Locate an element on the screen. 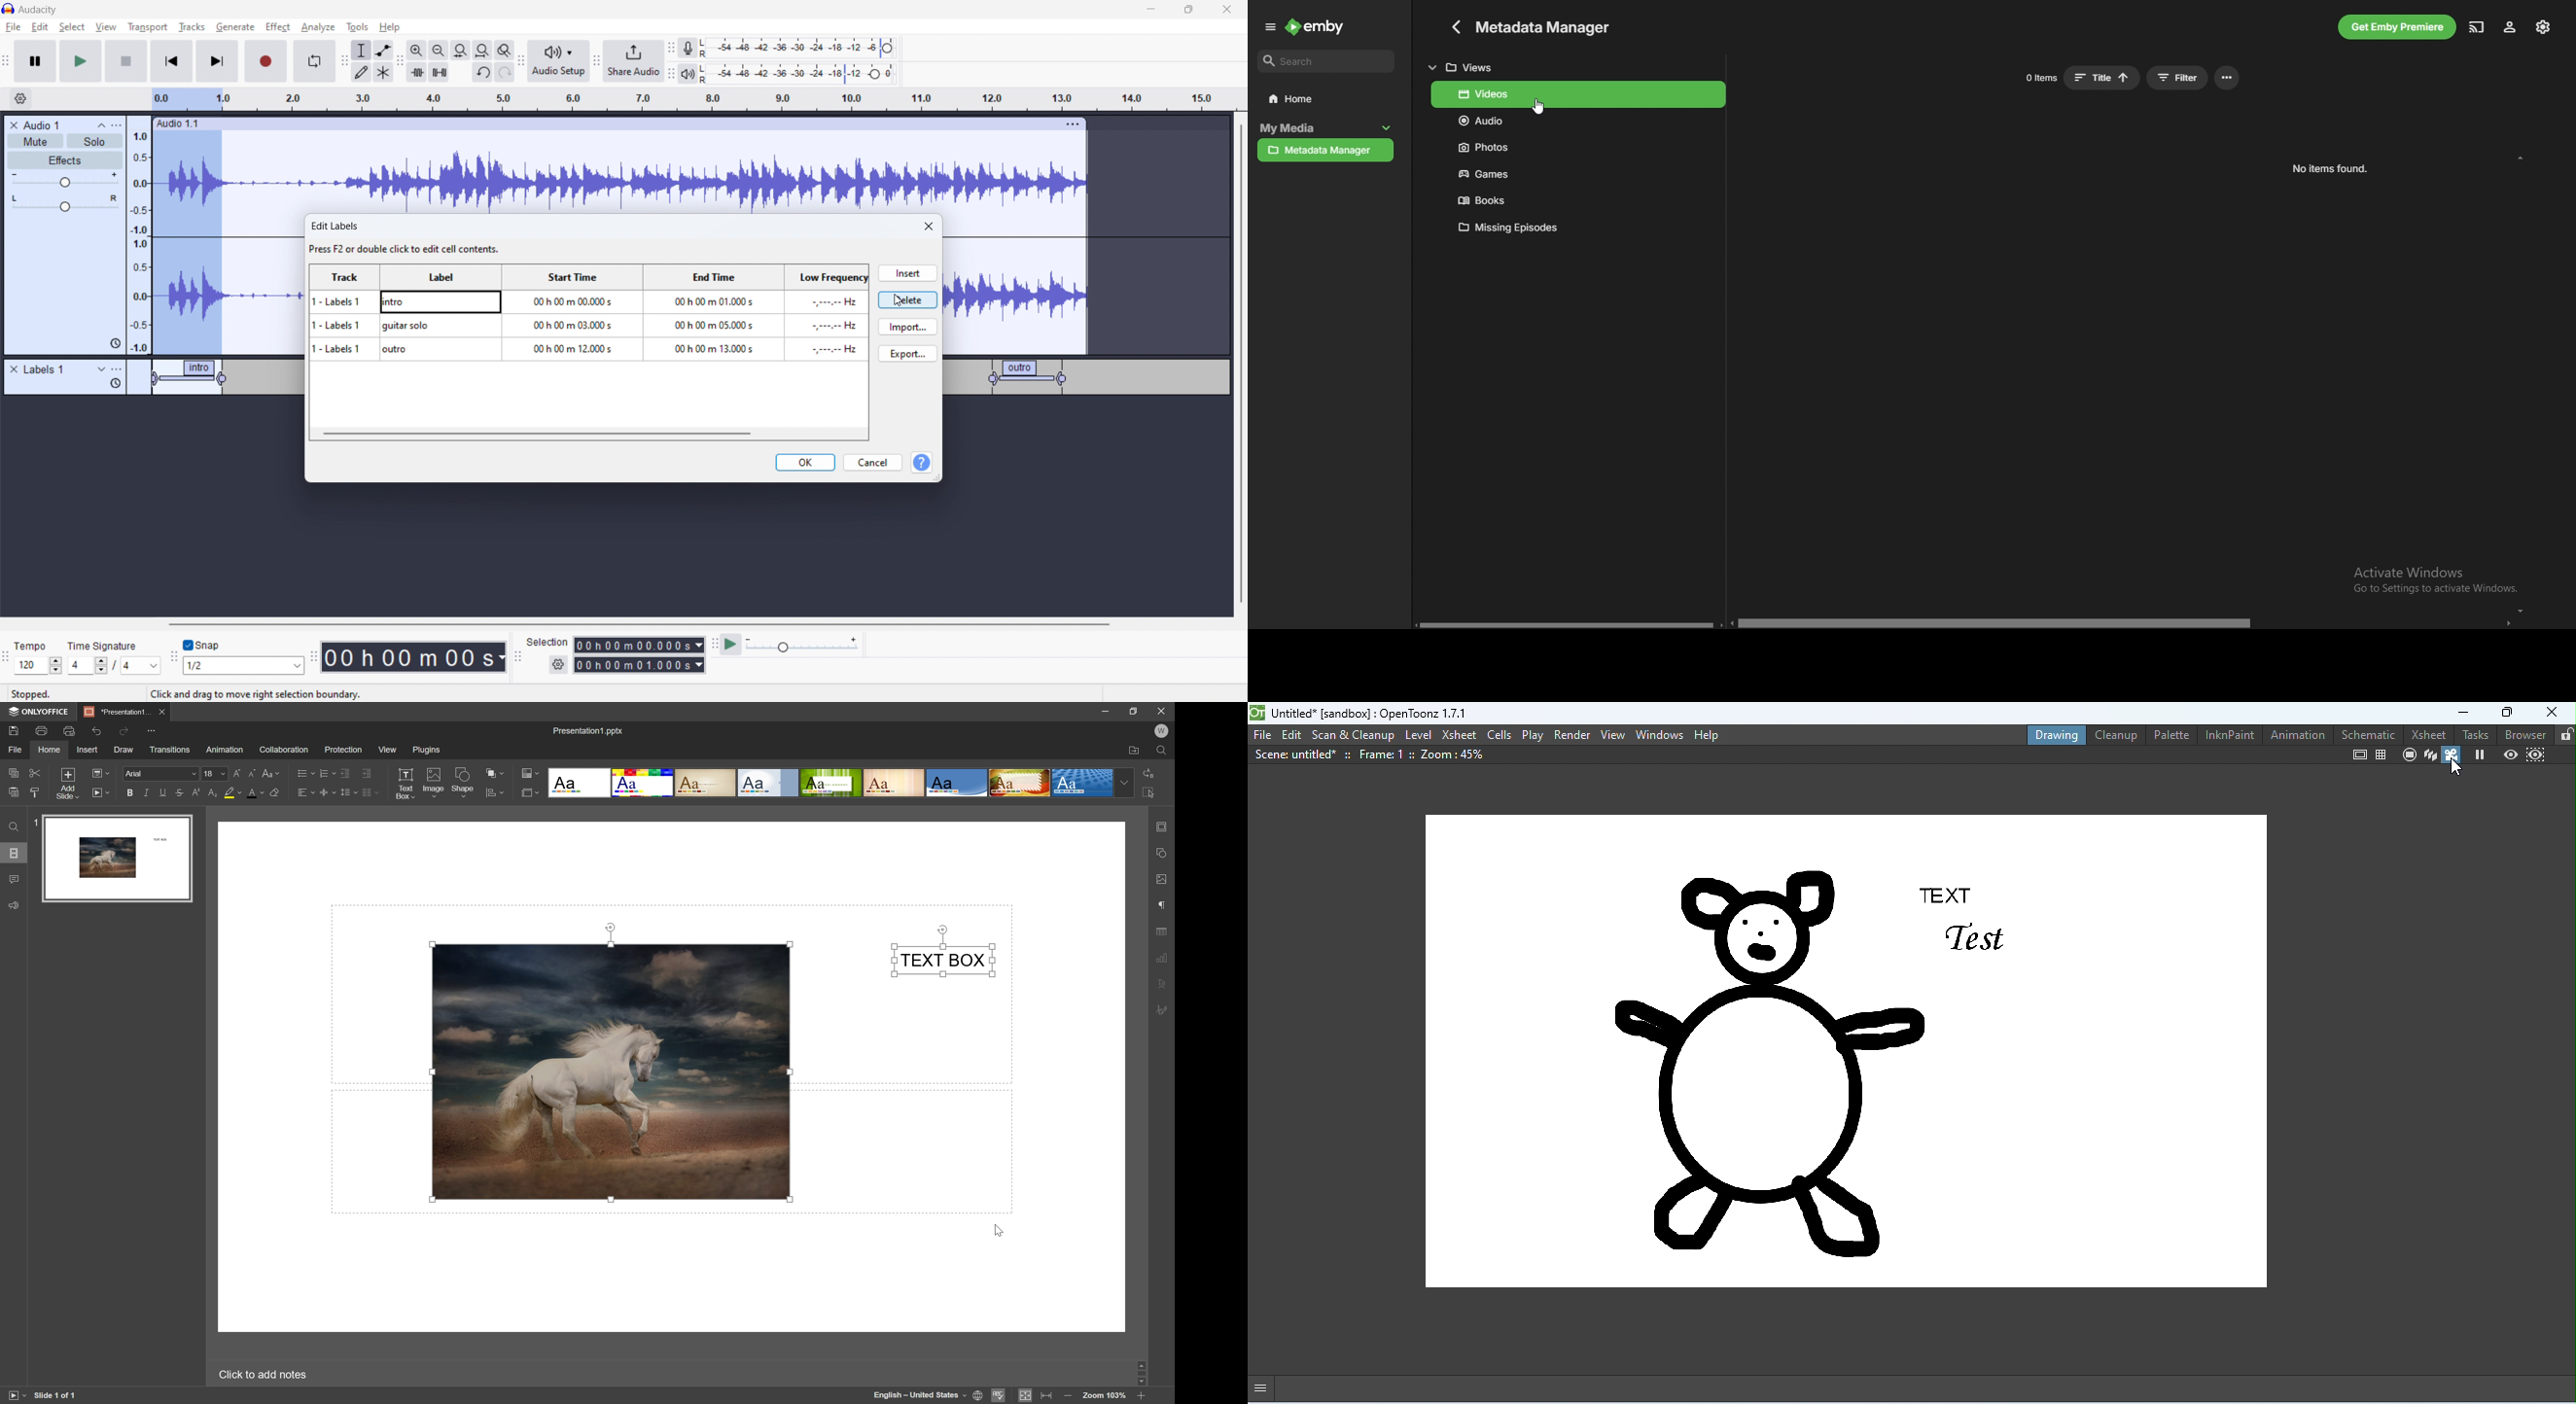 The height and width of the screenshot is (1428, 2576). generate is located at coordinates (235, 27).